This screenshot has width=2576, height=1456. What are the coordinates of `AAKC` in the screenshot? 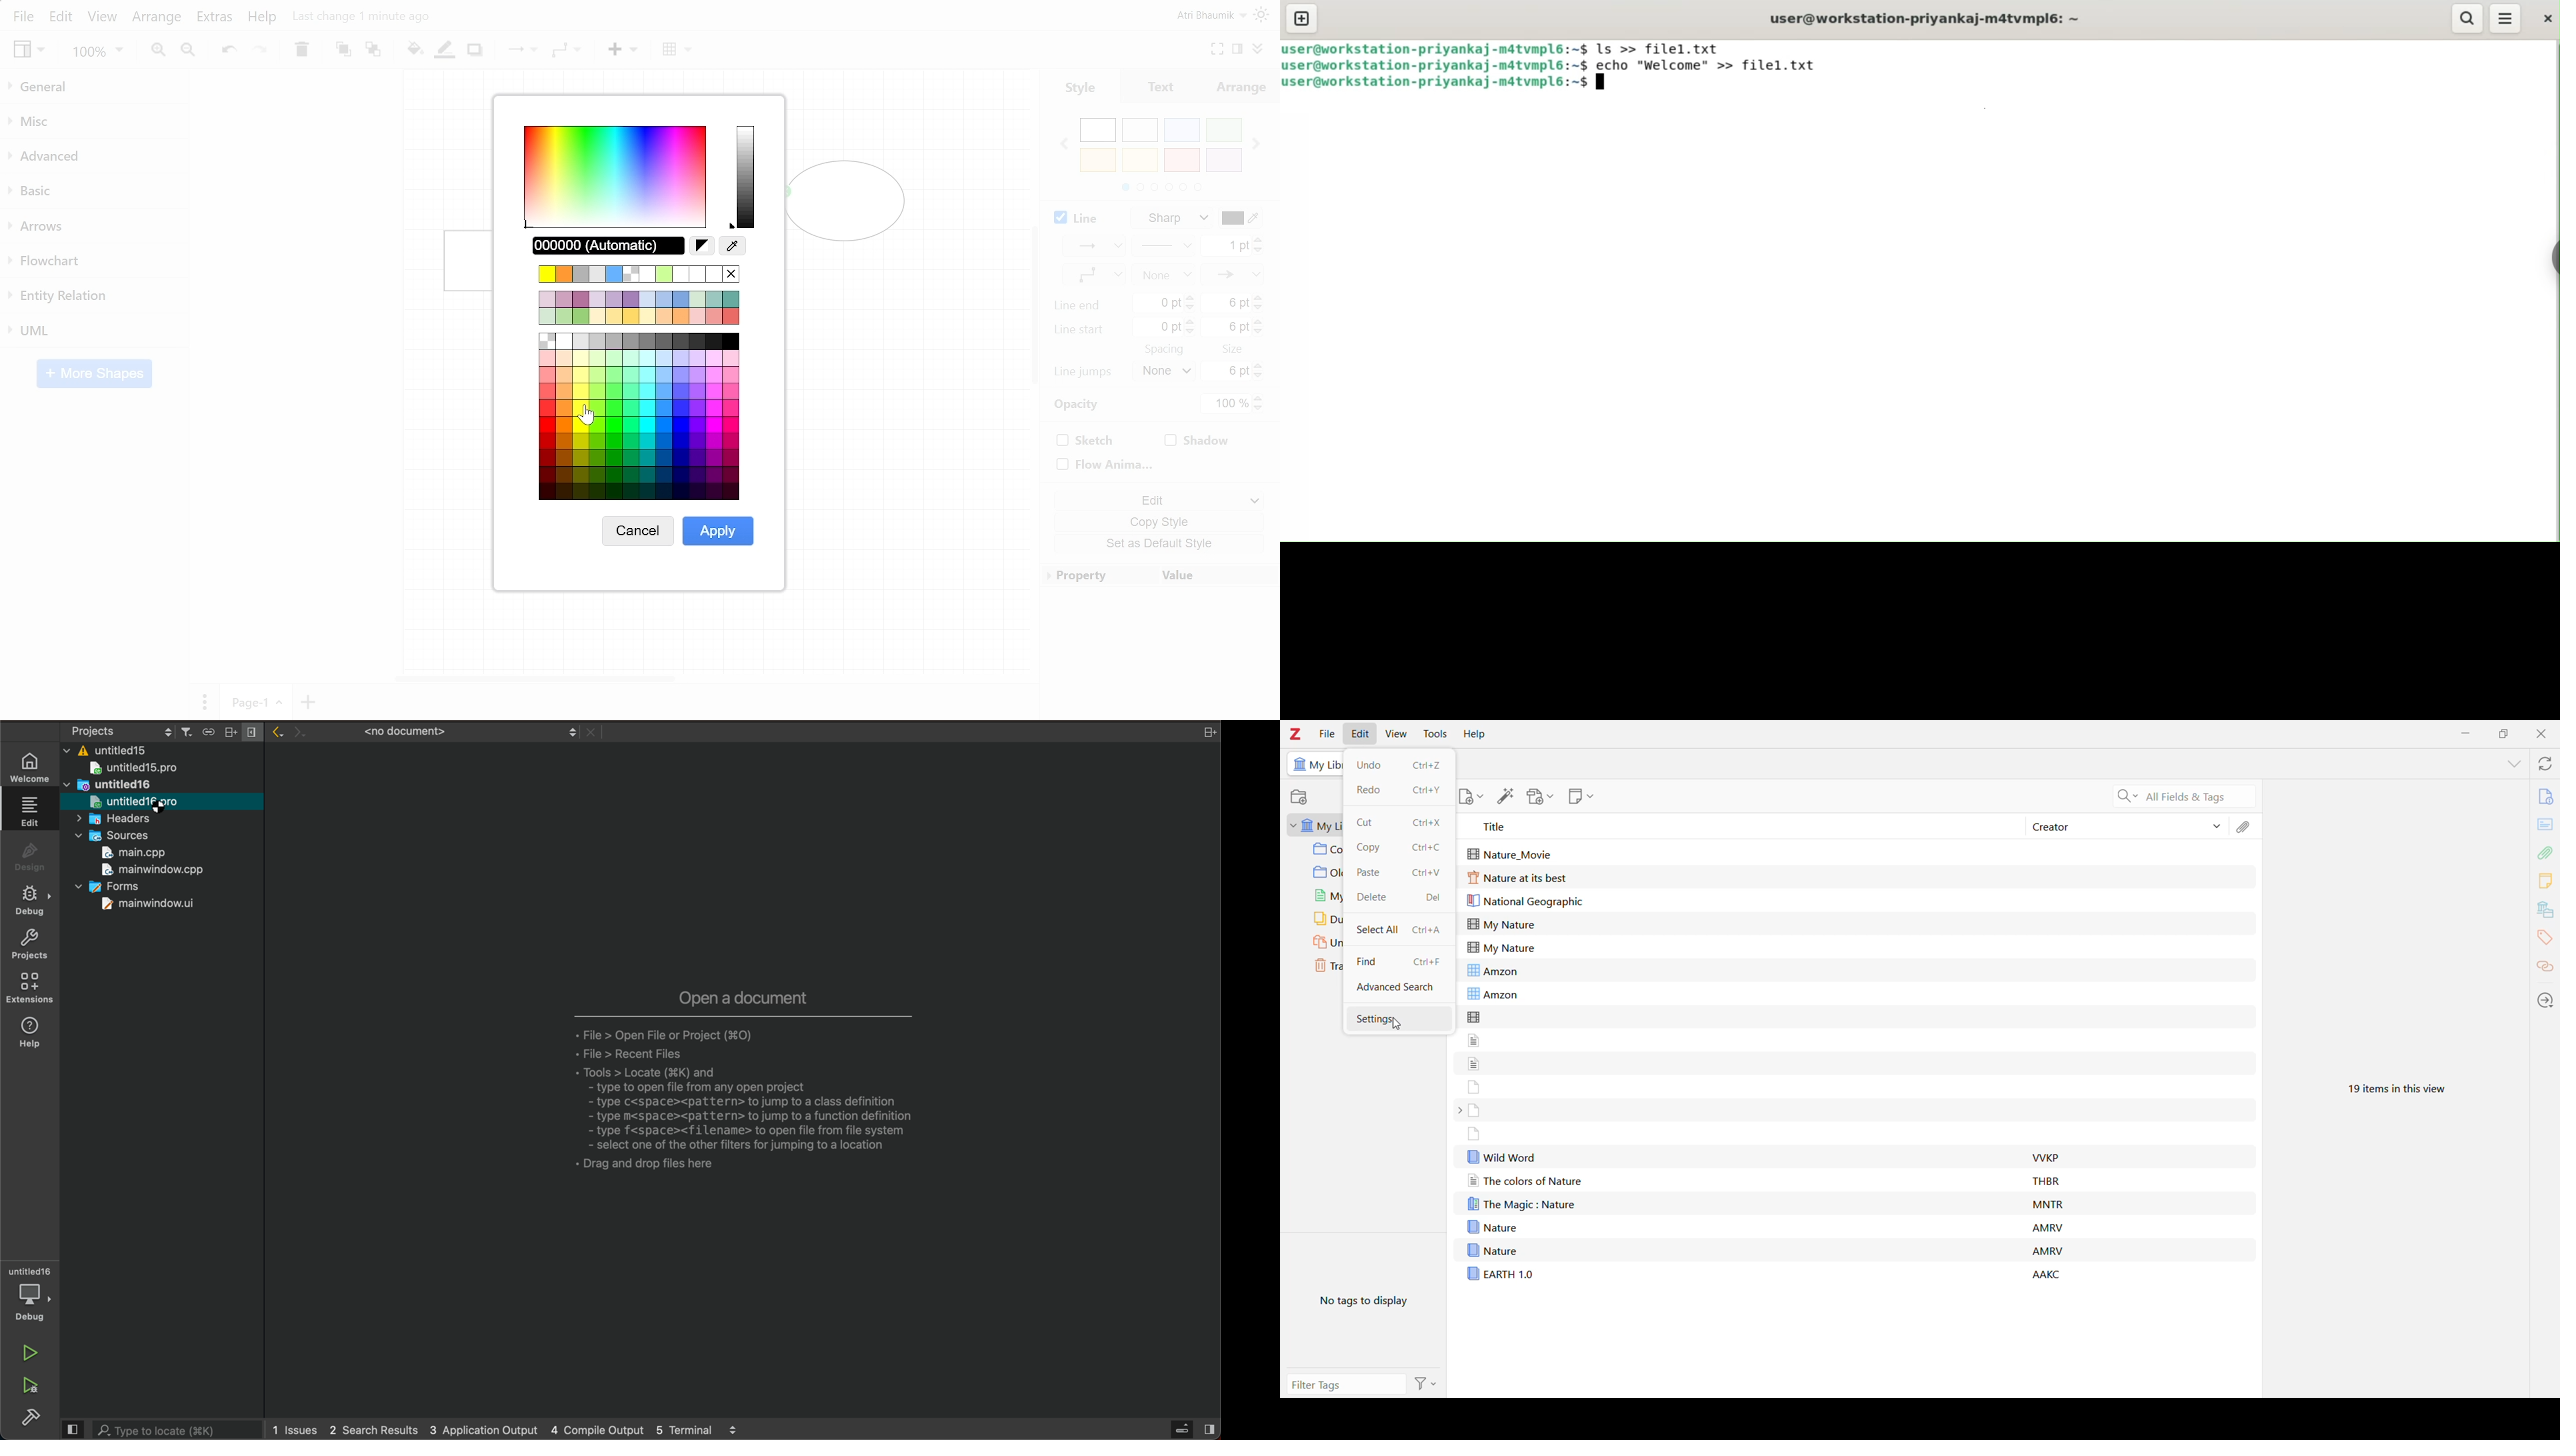 It's located at (2051, 1275).